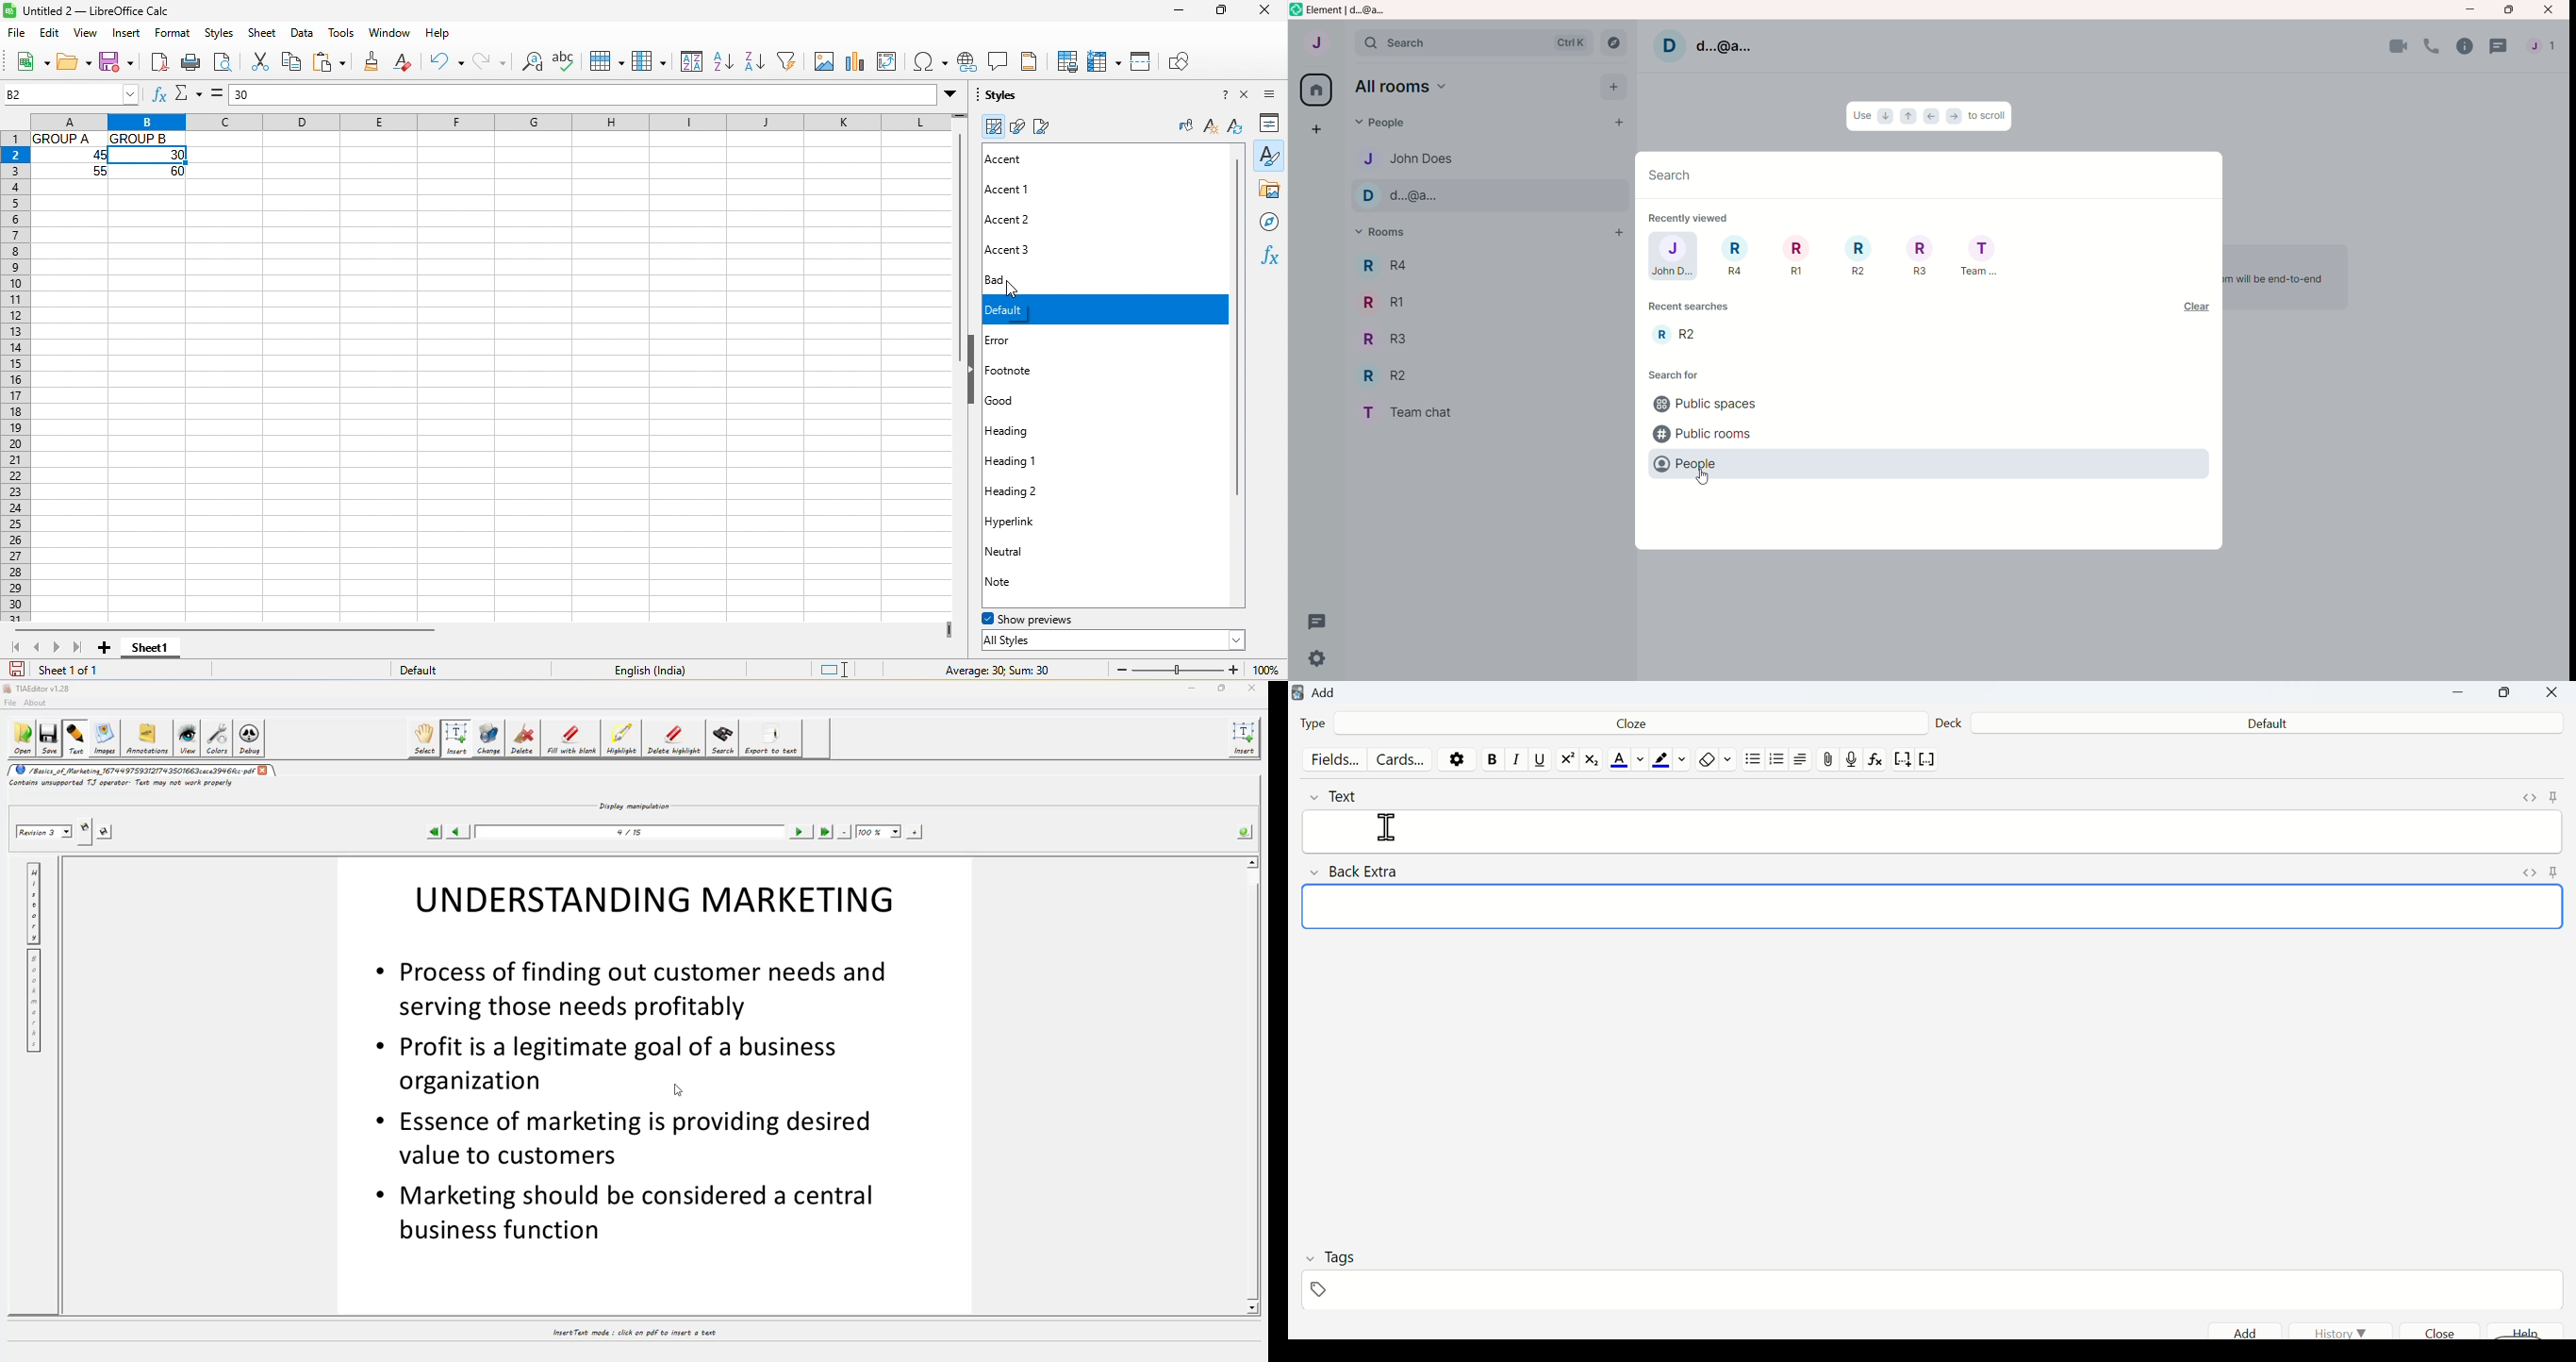  What do you see at coordinates (688, 62) in the screenshot?
I see `sort` at bounding box center [688, 62].